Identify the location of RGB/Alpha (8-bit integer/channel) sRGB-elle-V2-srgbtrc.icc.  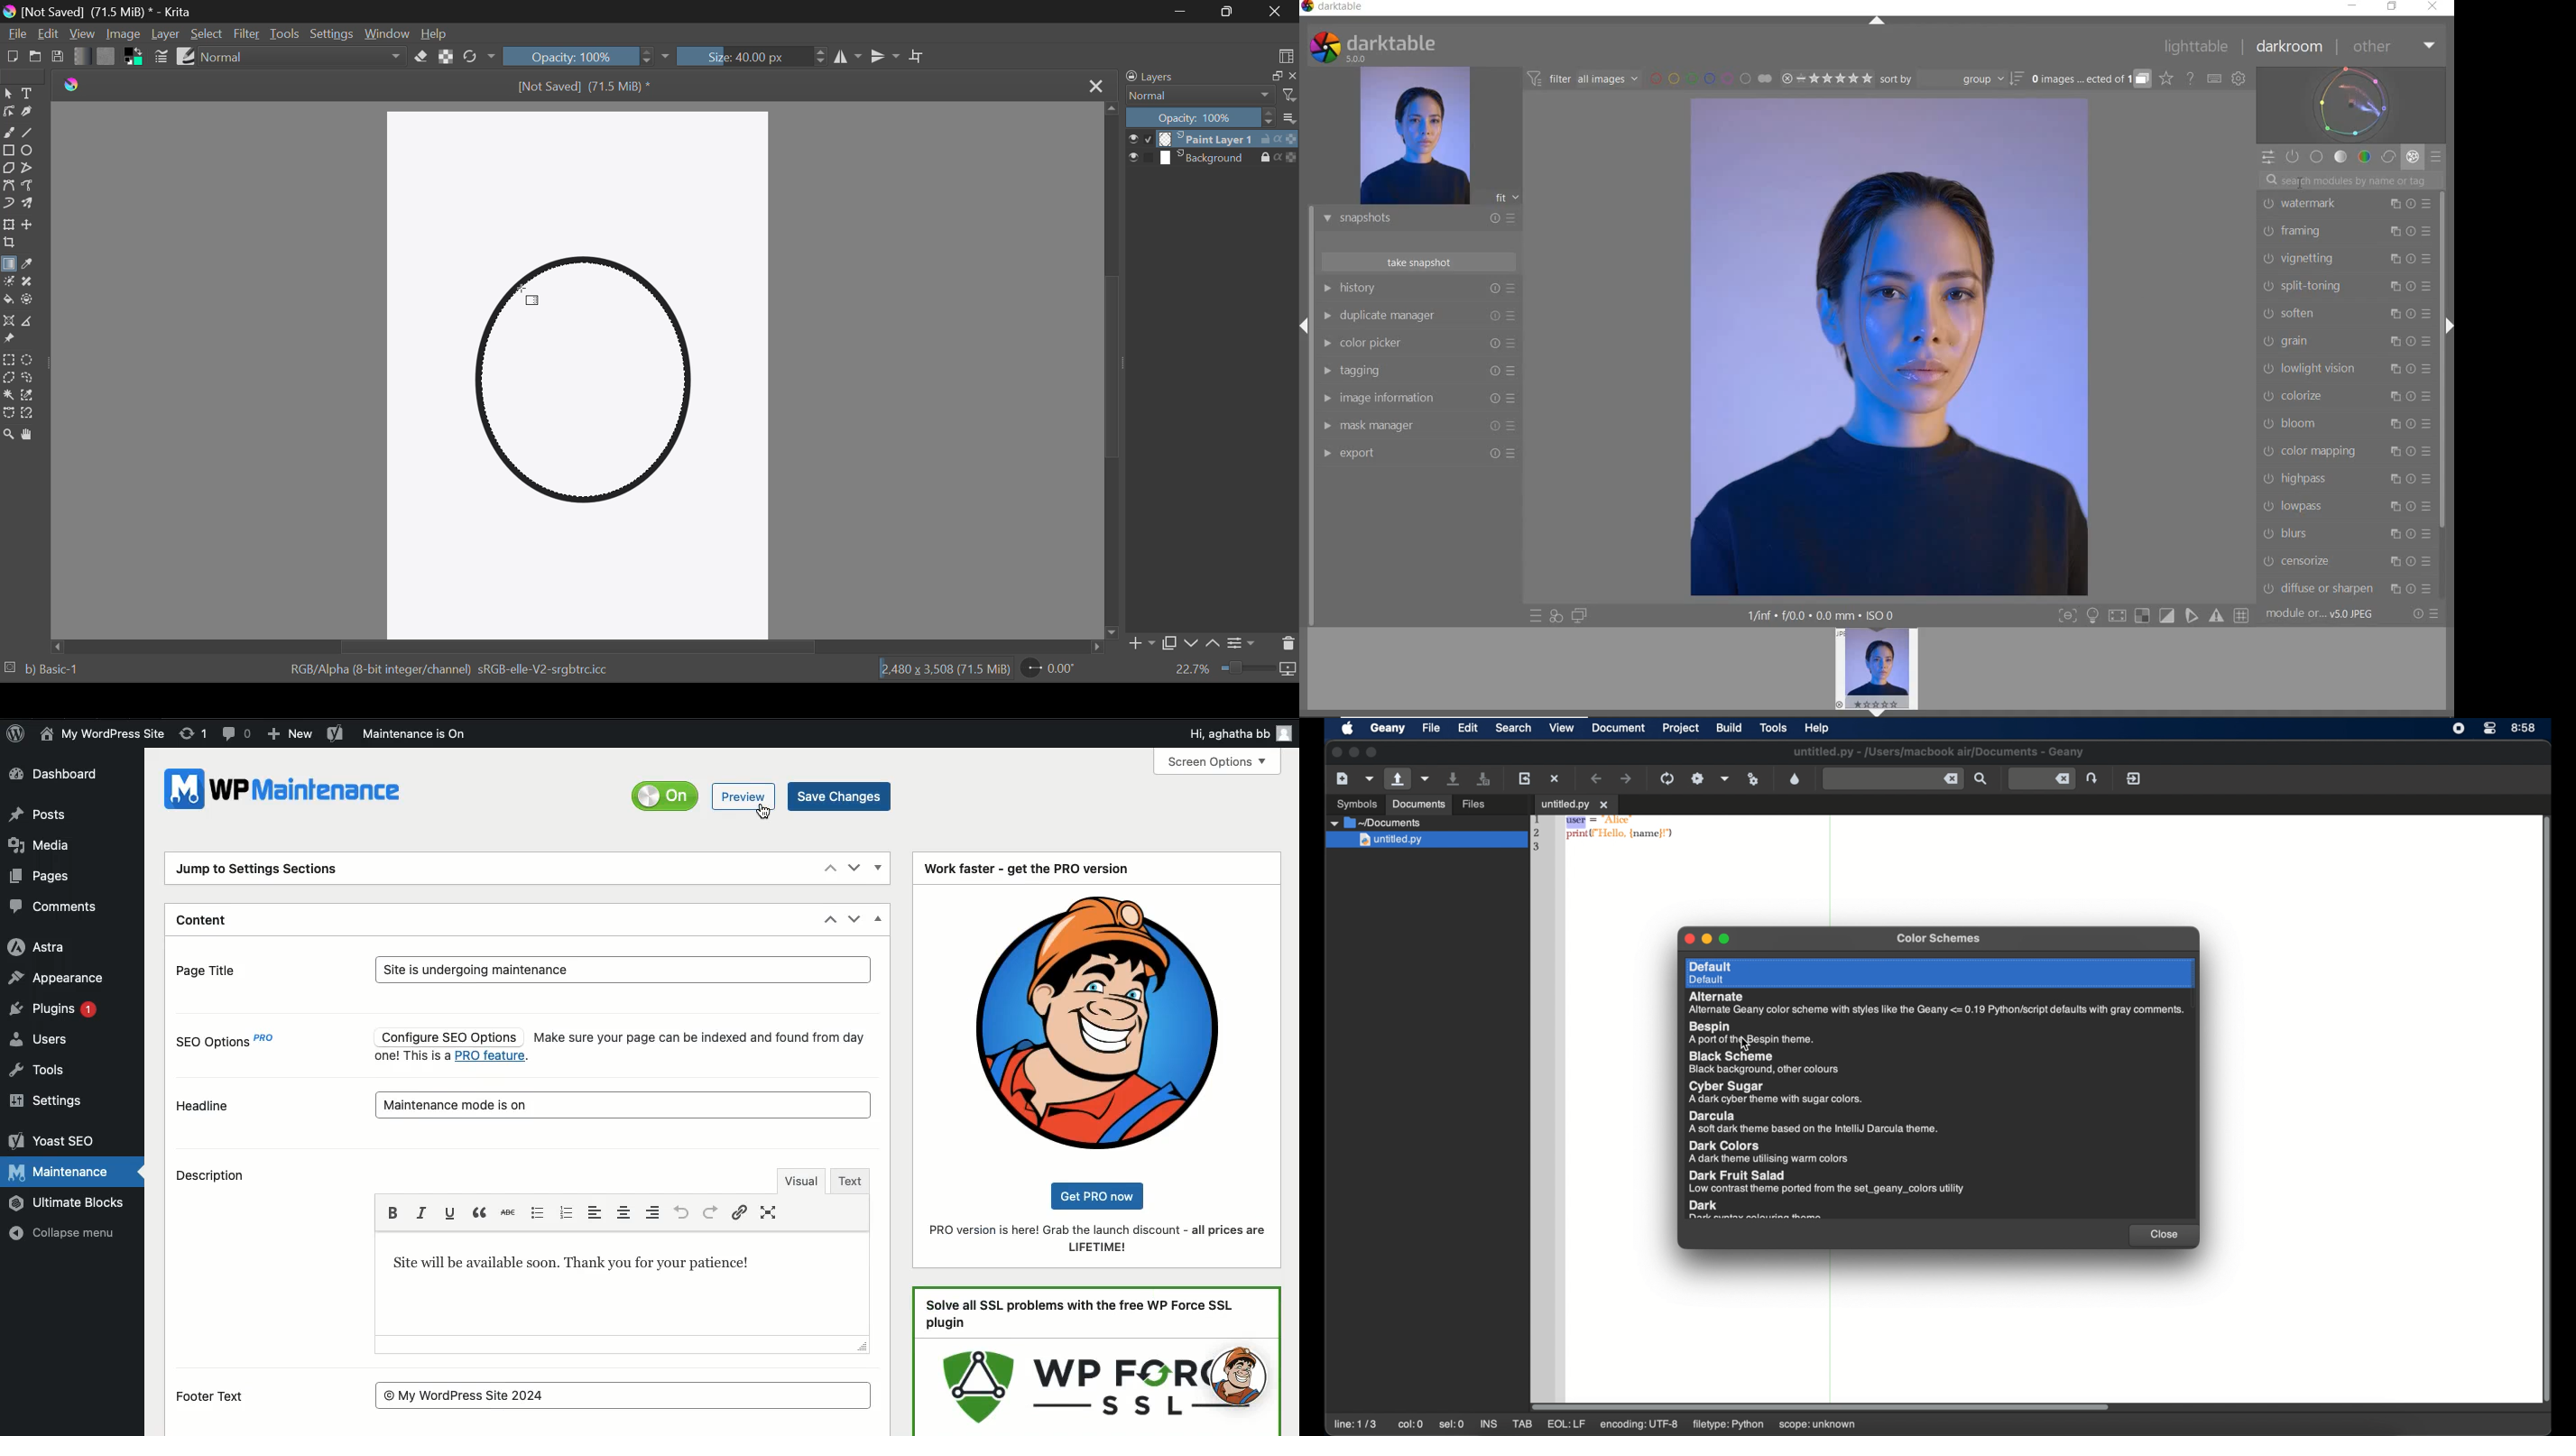
(452, 670).